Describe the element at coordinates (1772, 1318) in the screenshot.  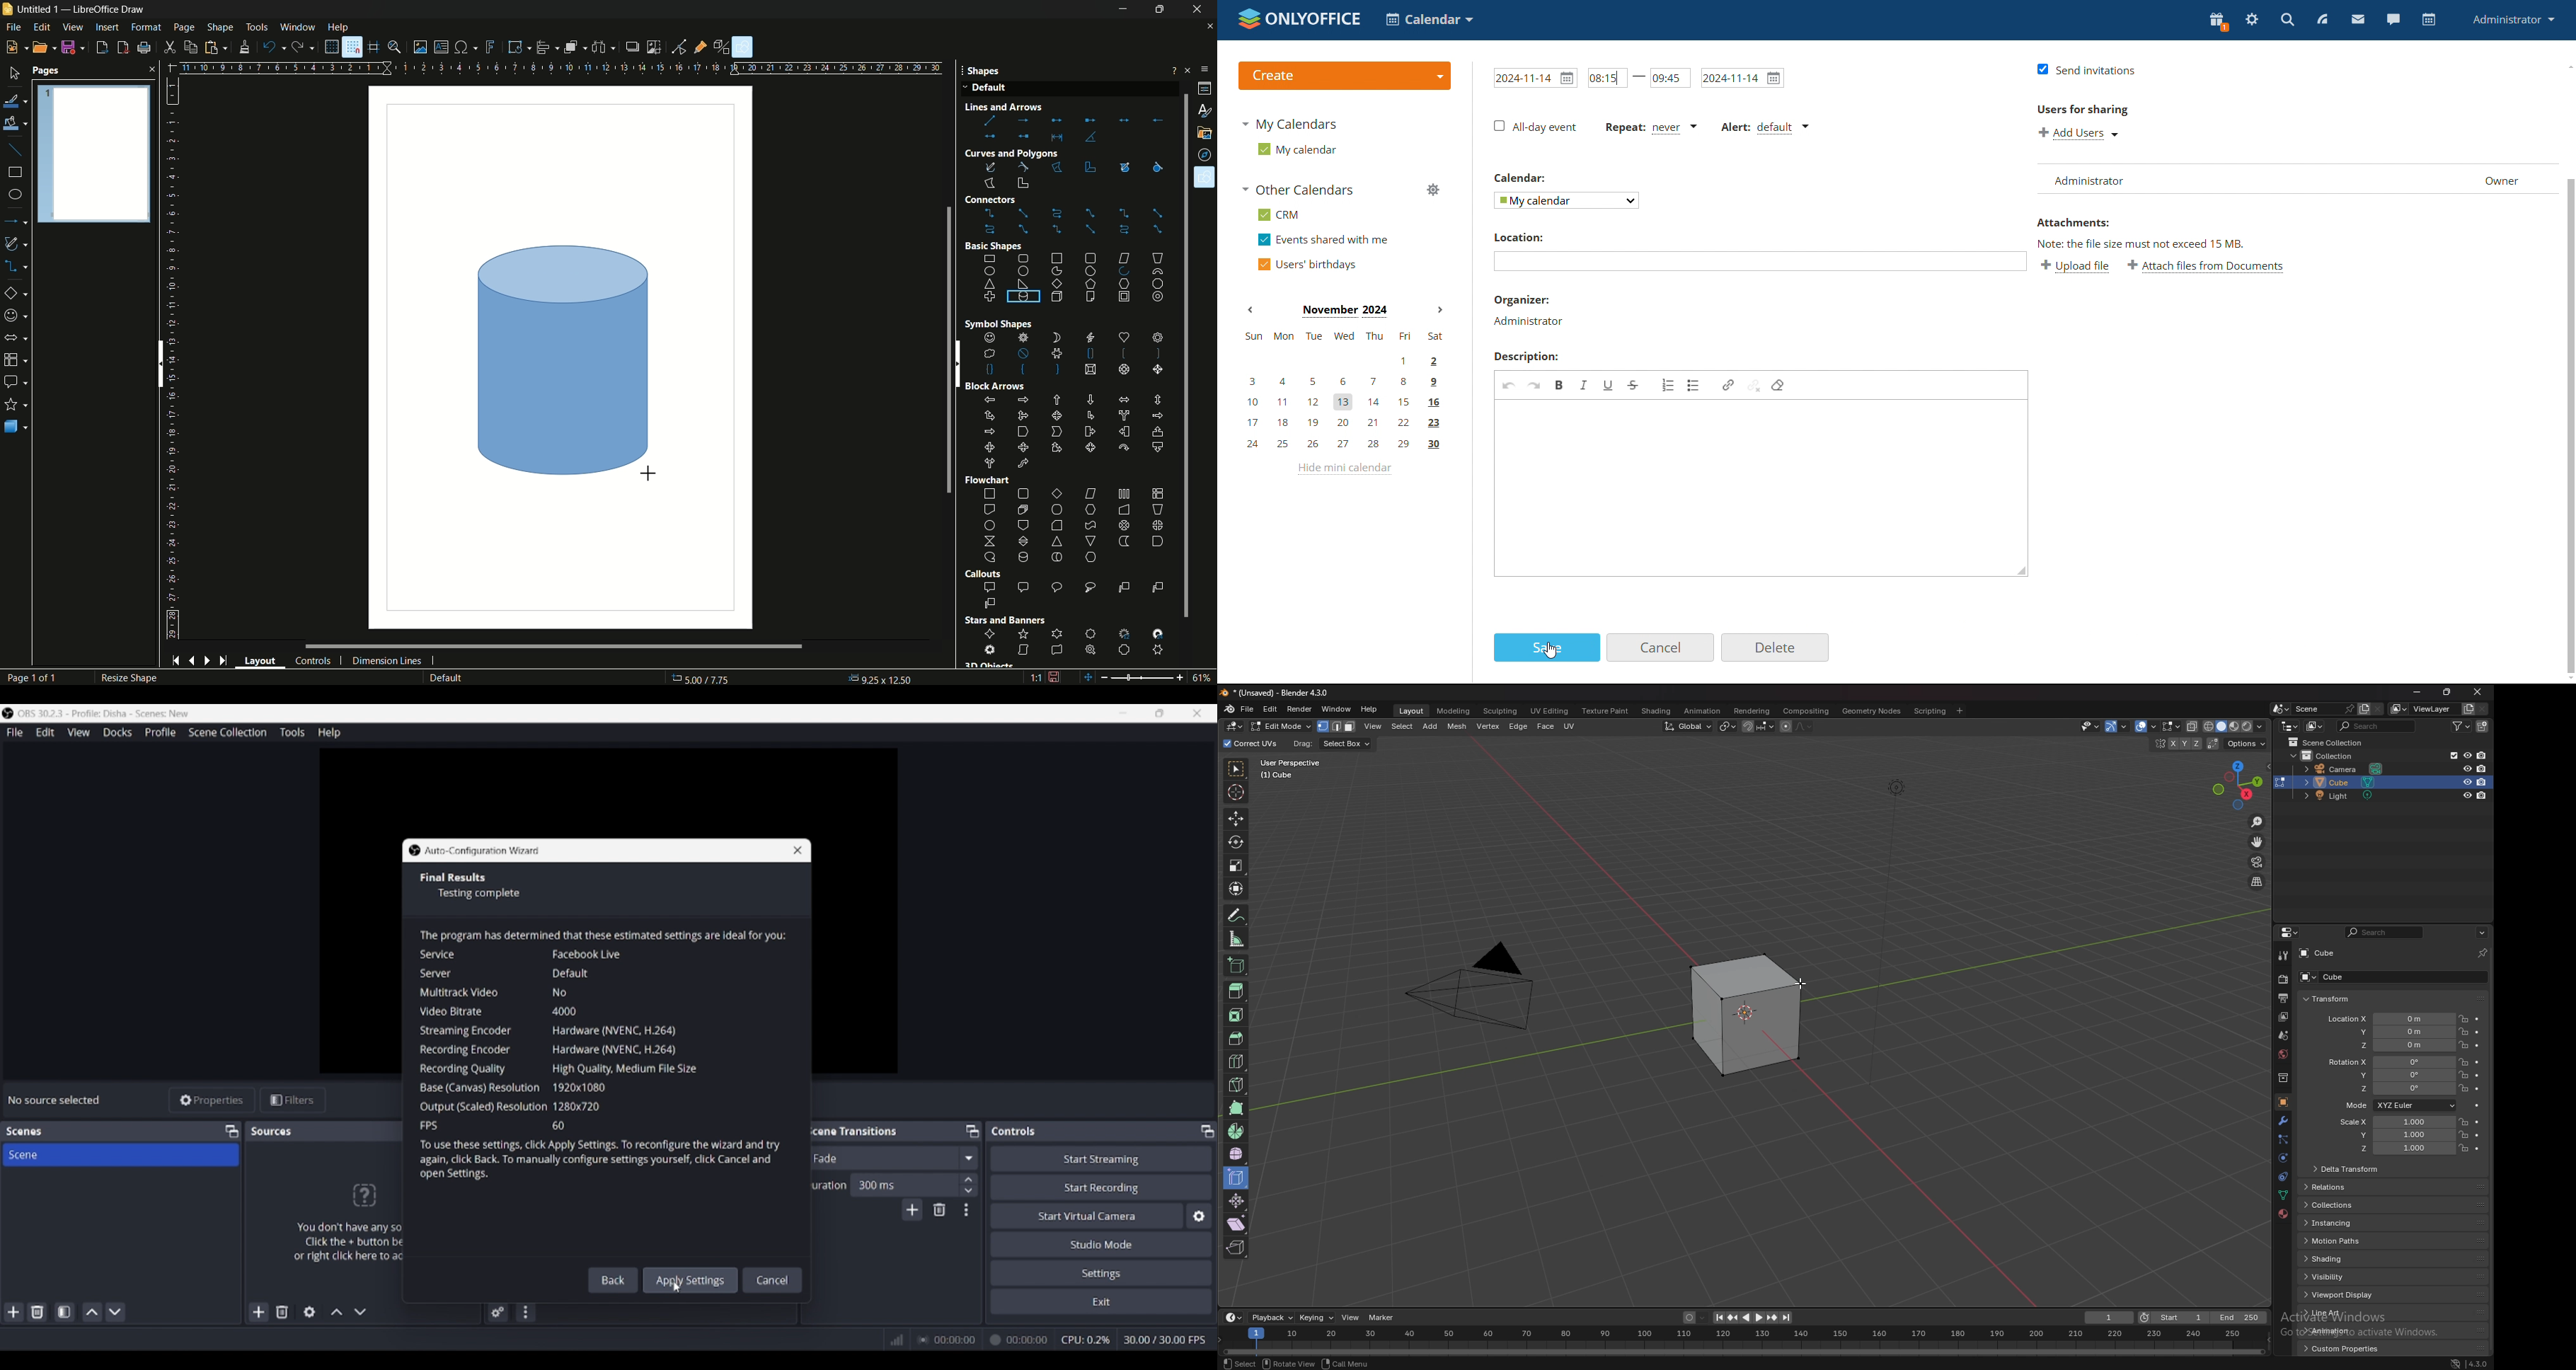
I see `jump to keyframe` at that location.